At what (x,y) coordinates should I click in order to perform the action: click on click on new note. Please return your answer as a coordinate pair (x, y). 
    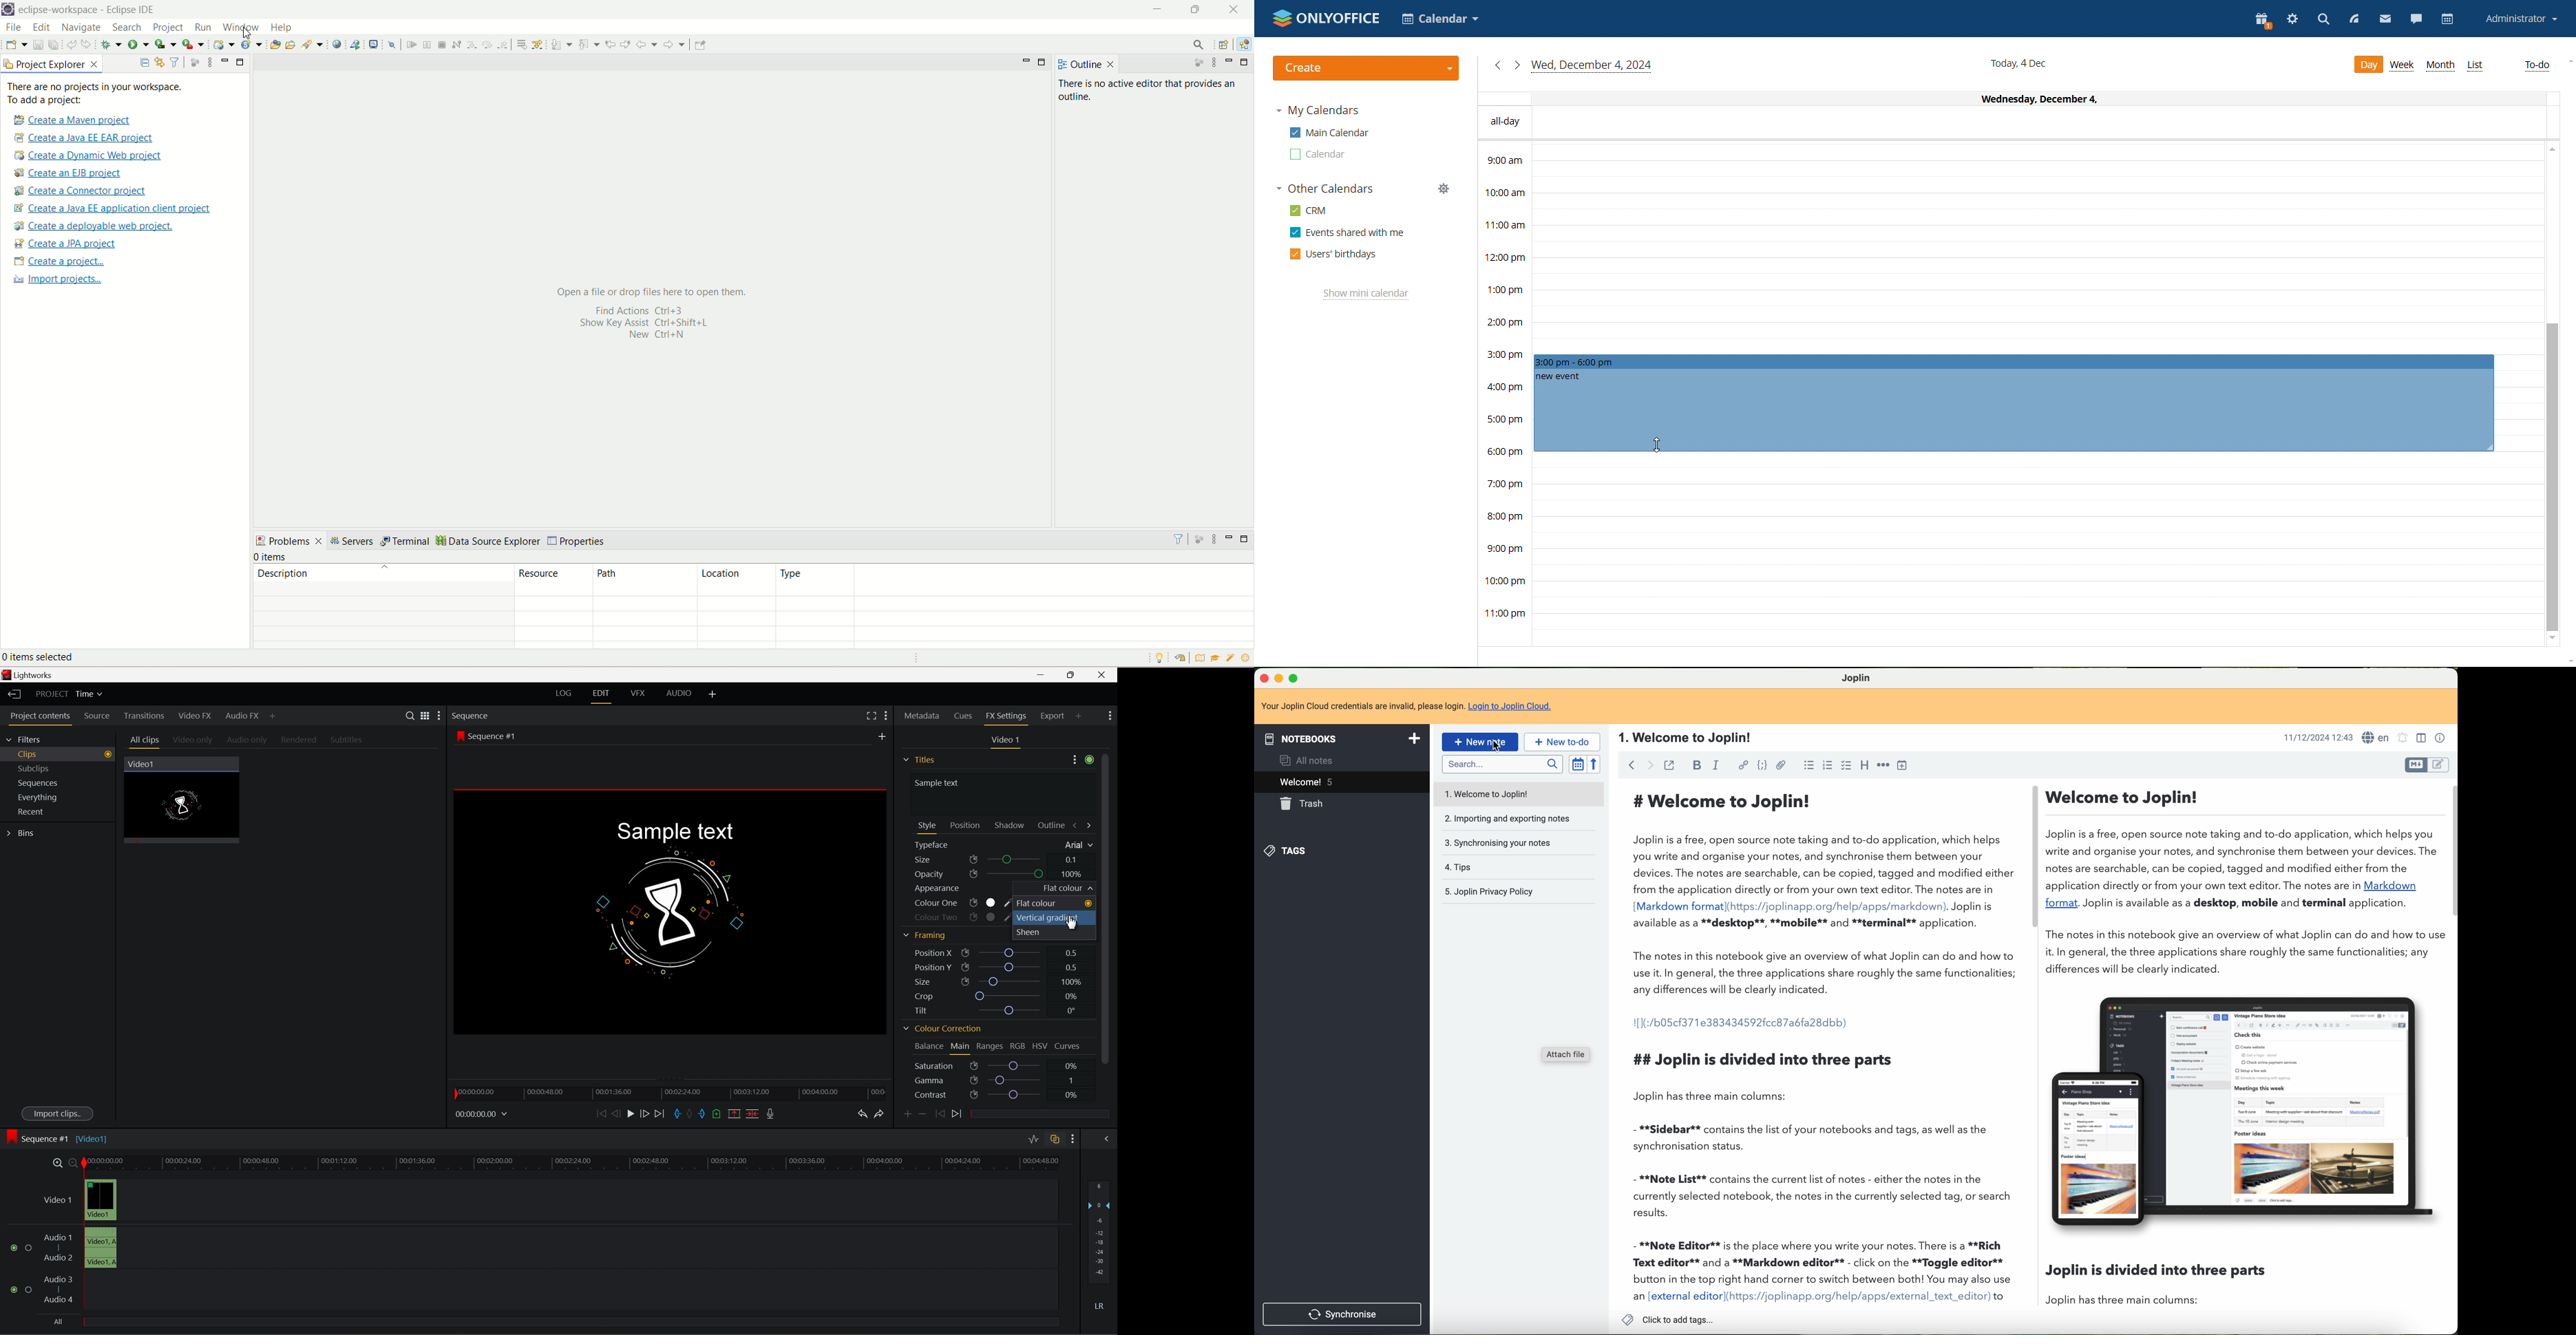
    Looking at the image, I should click on (1479, 742).